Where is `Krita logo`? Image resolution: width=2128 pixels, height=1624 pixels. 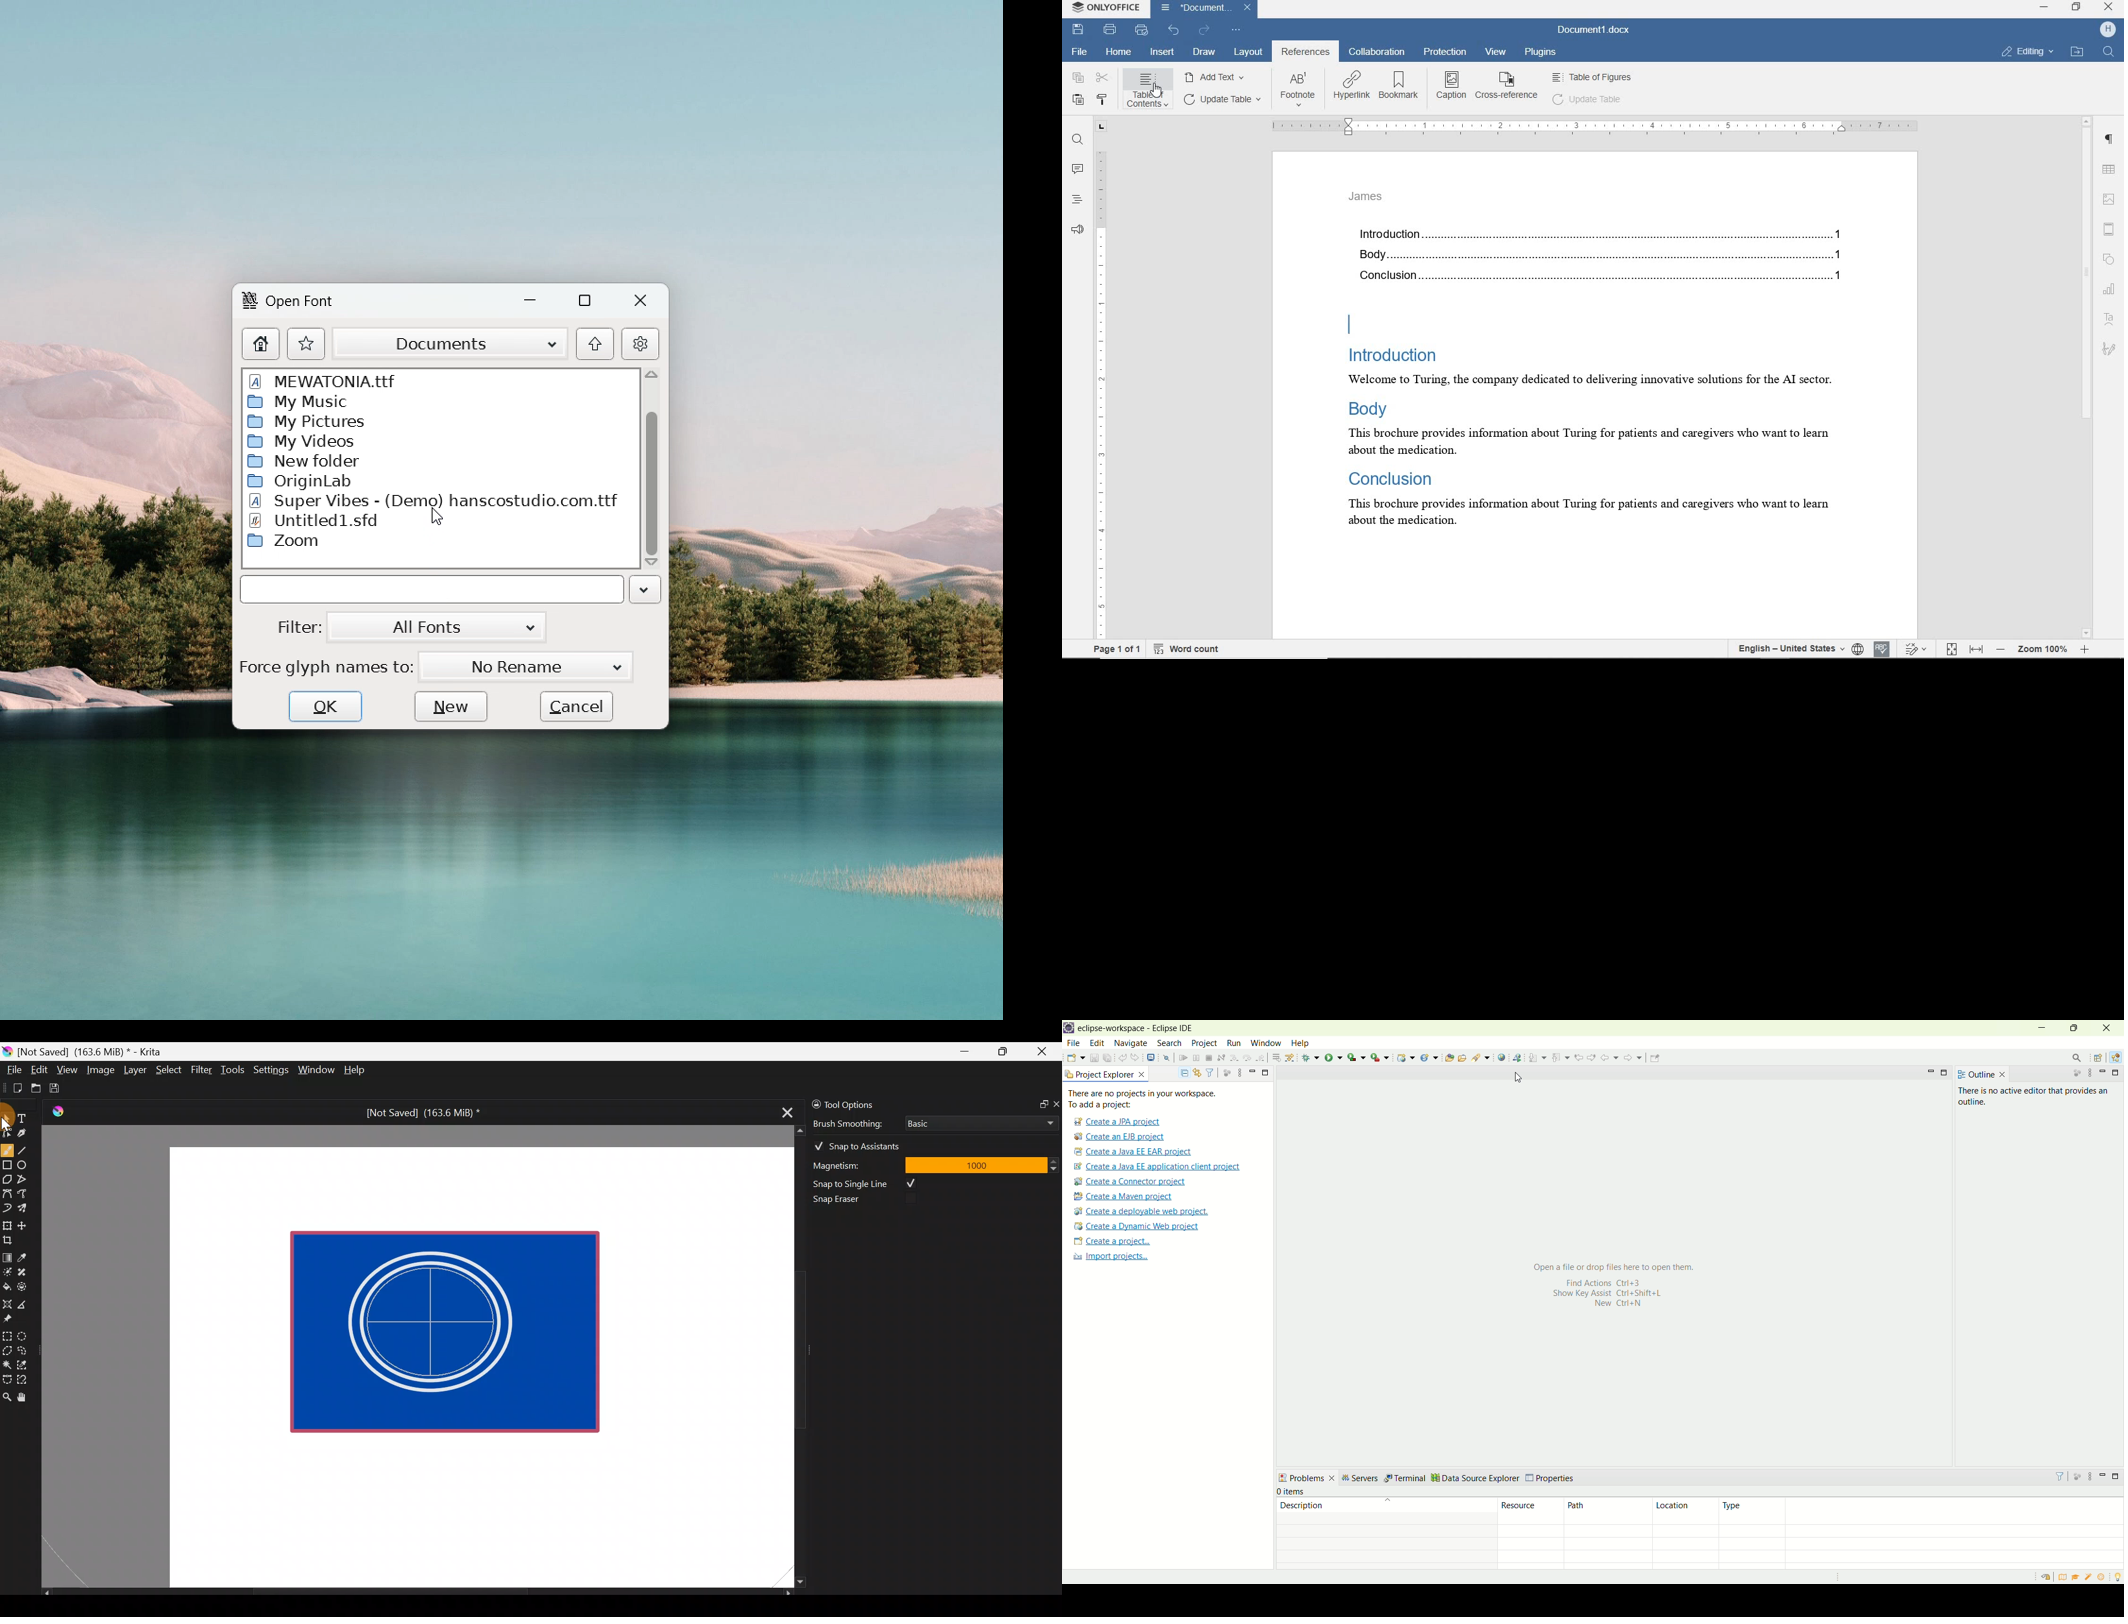 Krita logo is located at coordinates (7, 1051).